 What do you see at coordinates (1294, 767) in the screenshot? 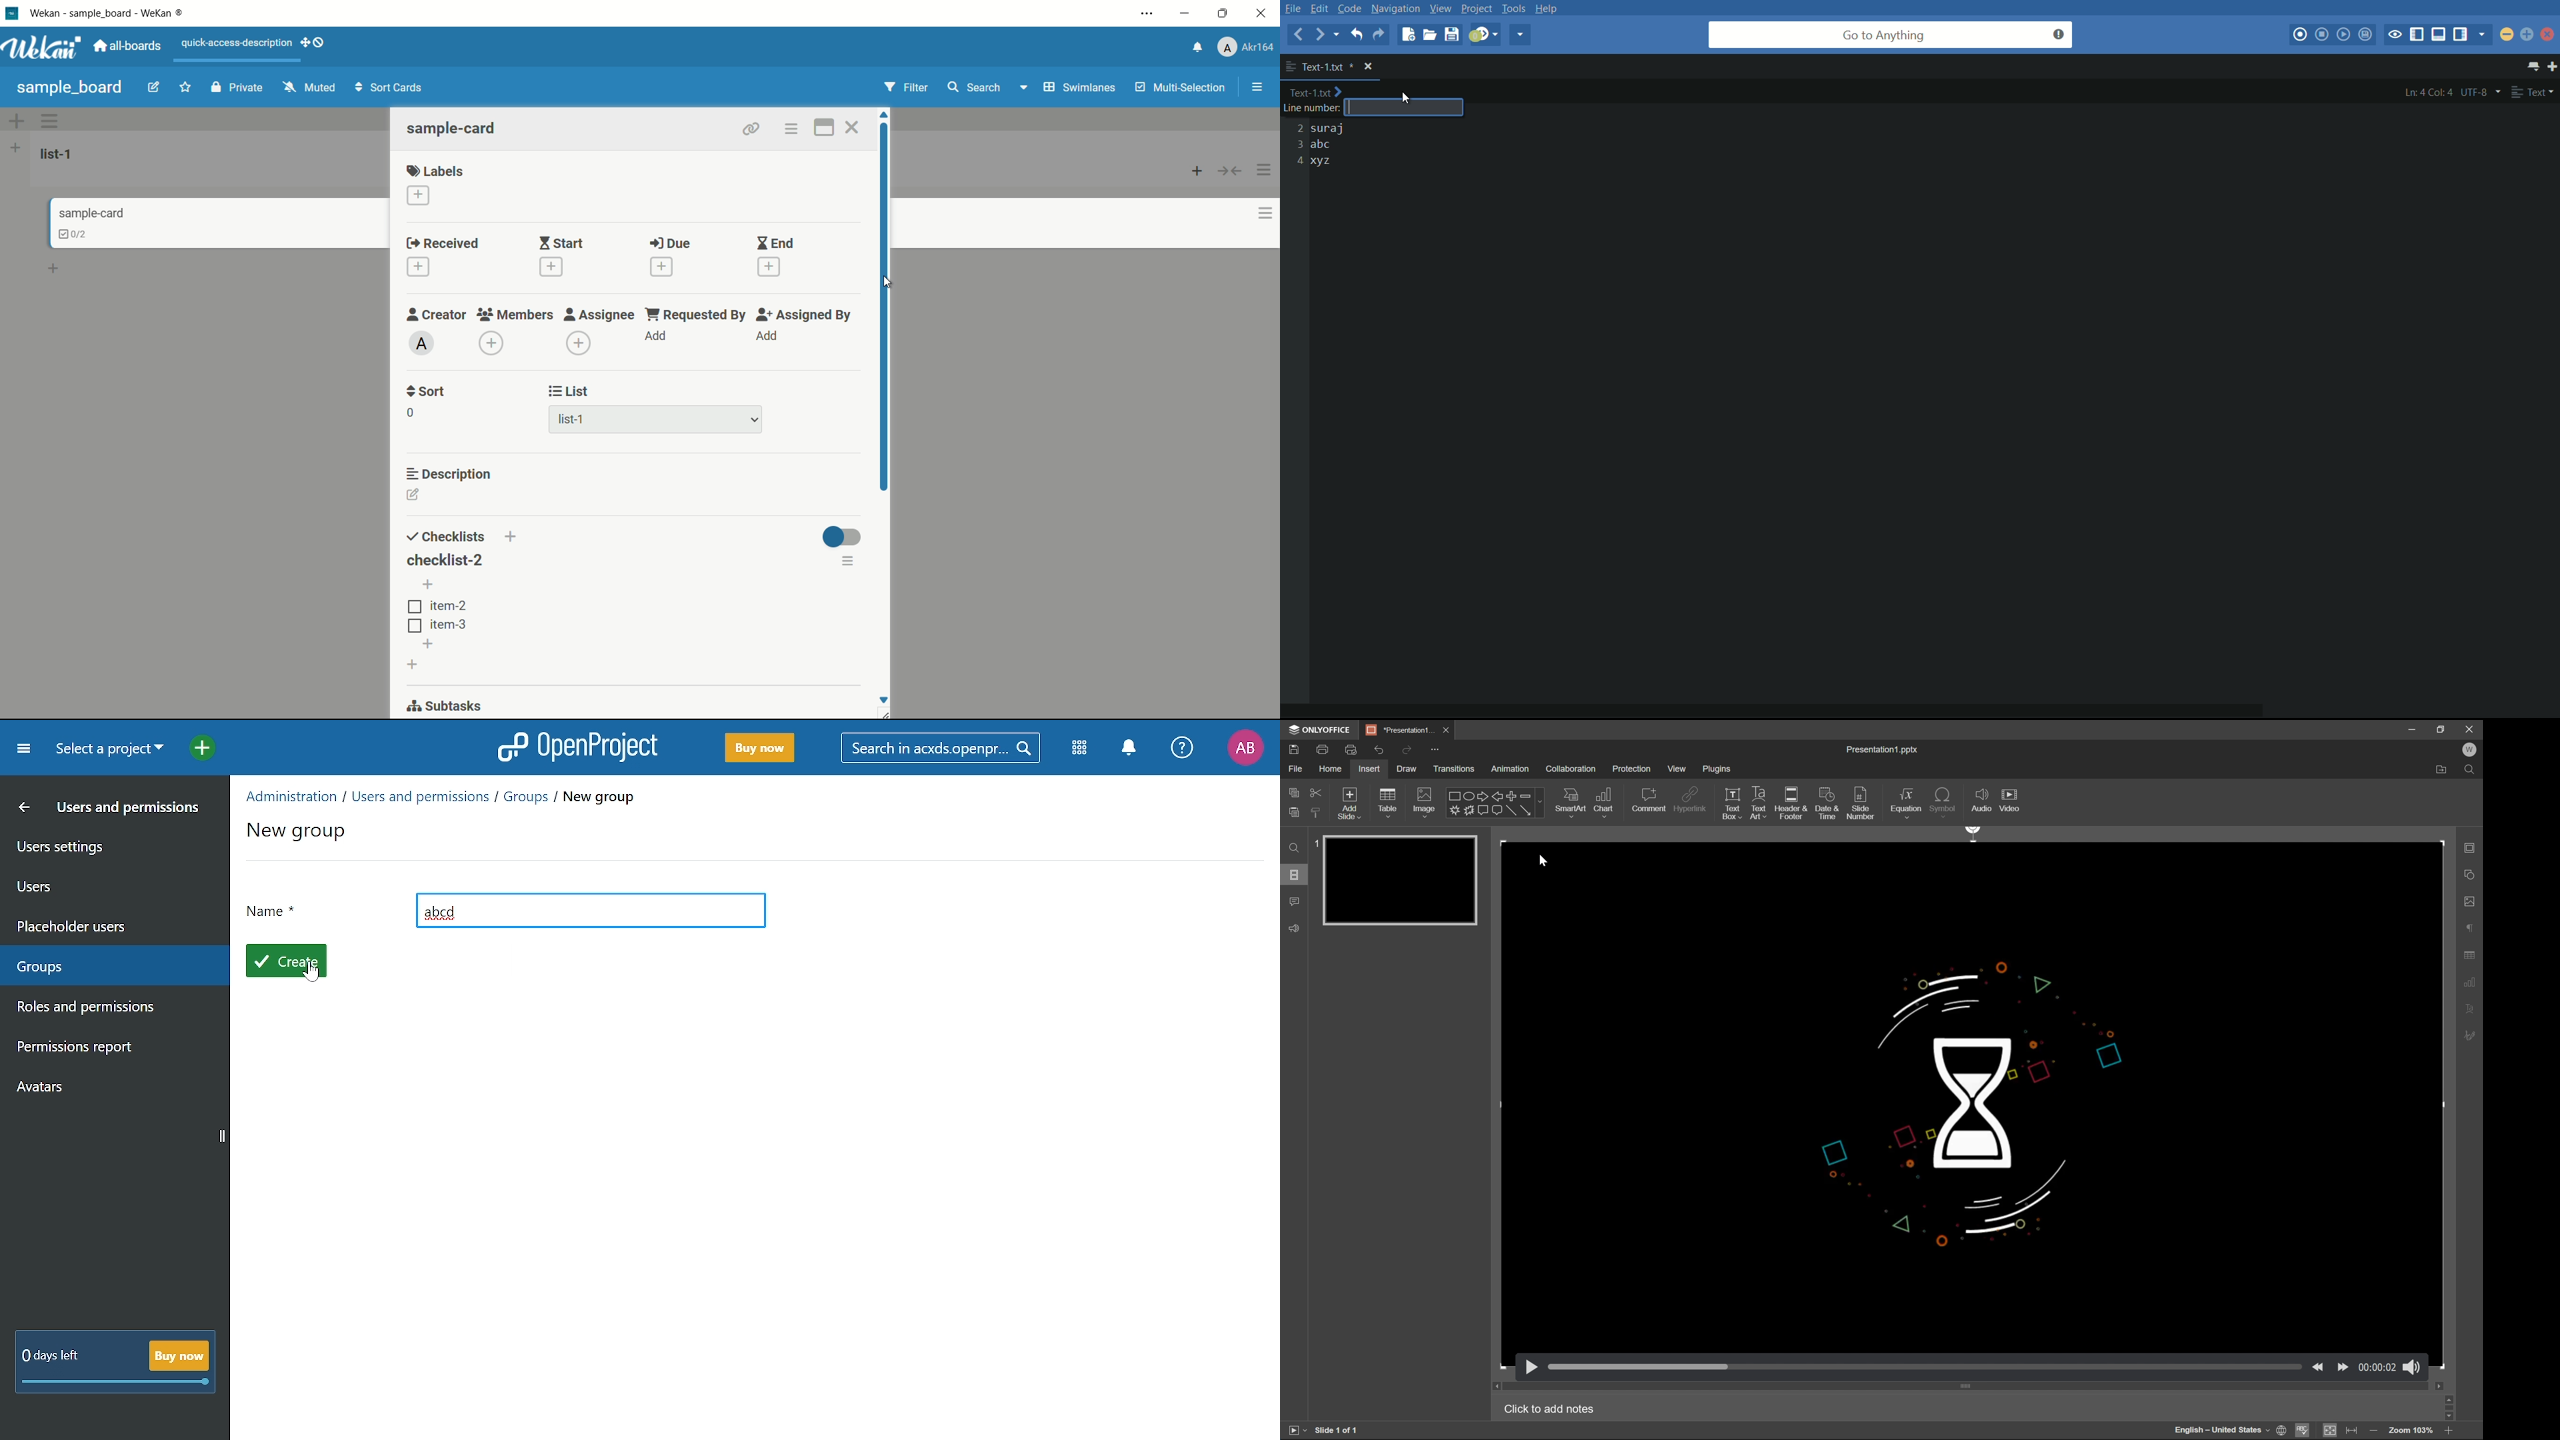
I see `file` at bounding box center [1294, 767].